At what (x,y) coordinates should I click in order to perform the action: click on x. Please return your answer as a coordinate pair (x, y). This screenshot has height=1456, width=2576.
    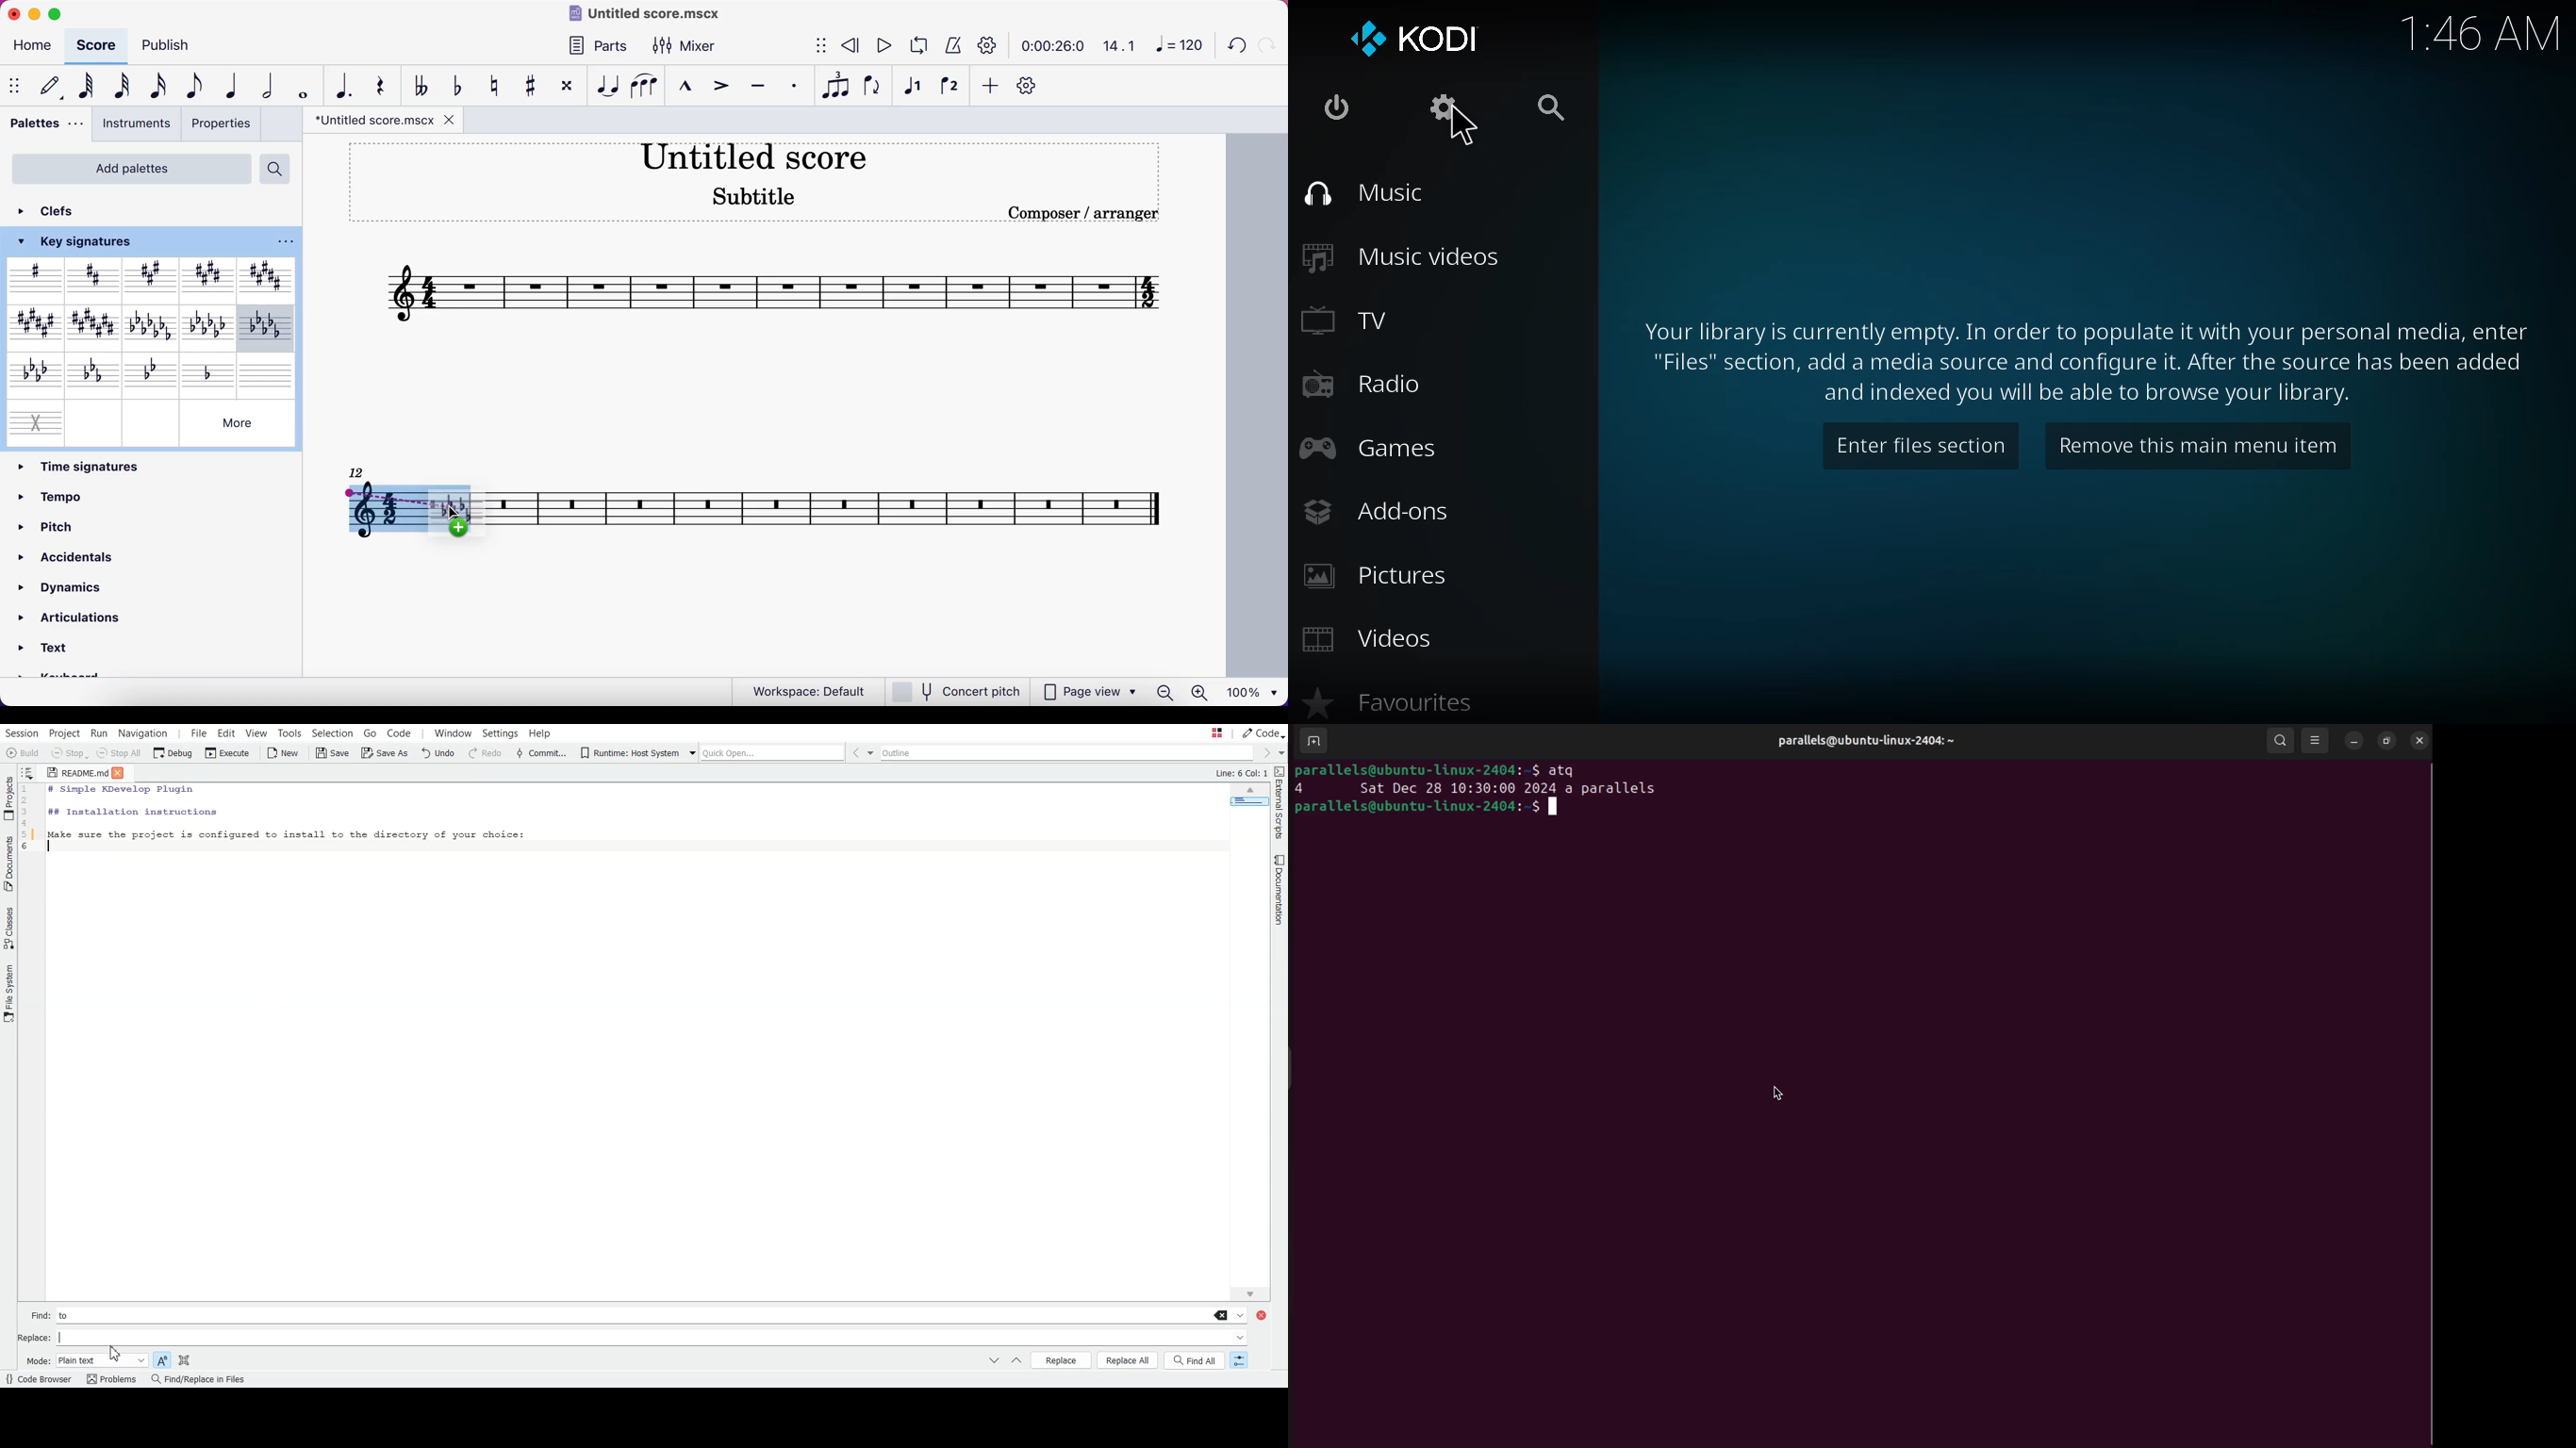
    Looking at the image, I should click on (34, 420).